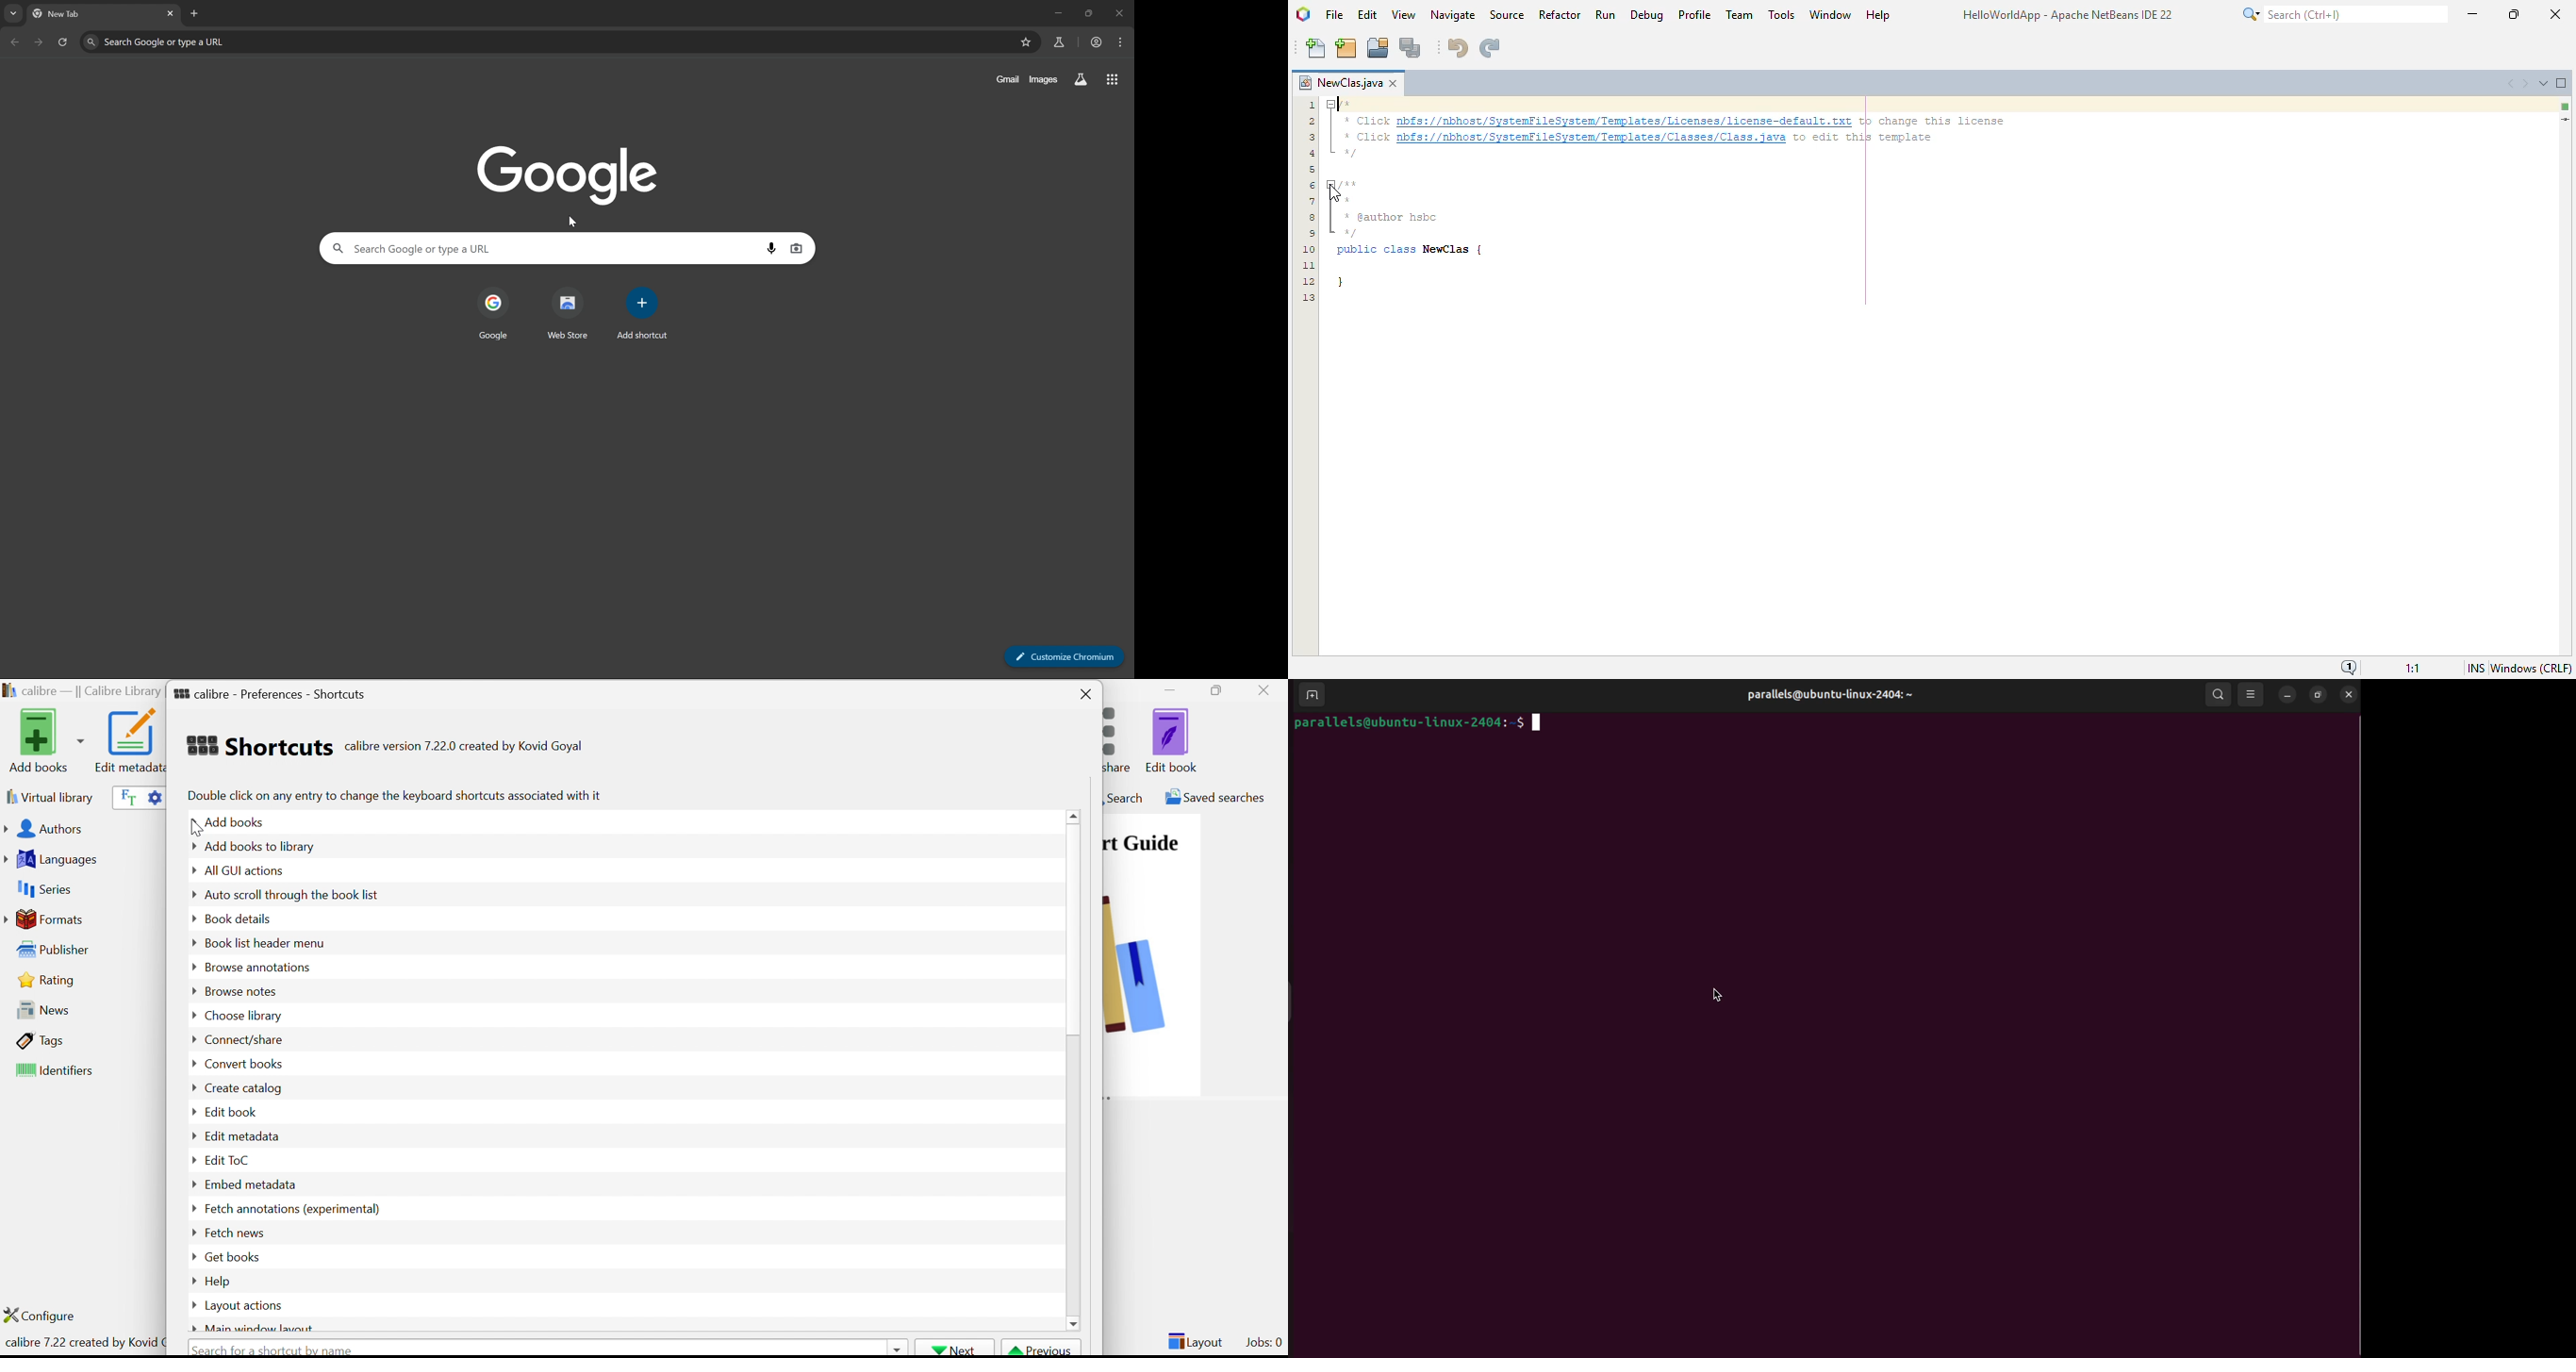 The image size is (2576, 1372). Describe the element at coordinates (189, 846) in the screenshot. I see `Drop Down` at that location.